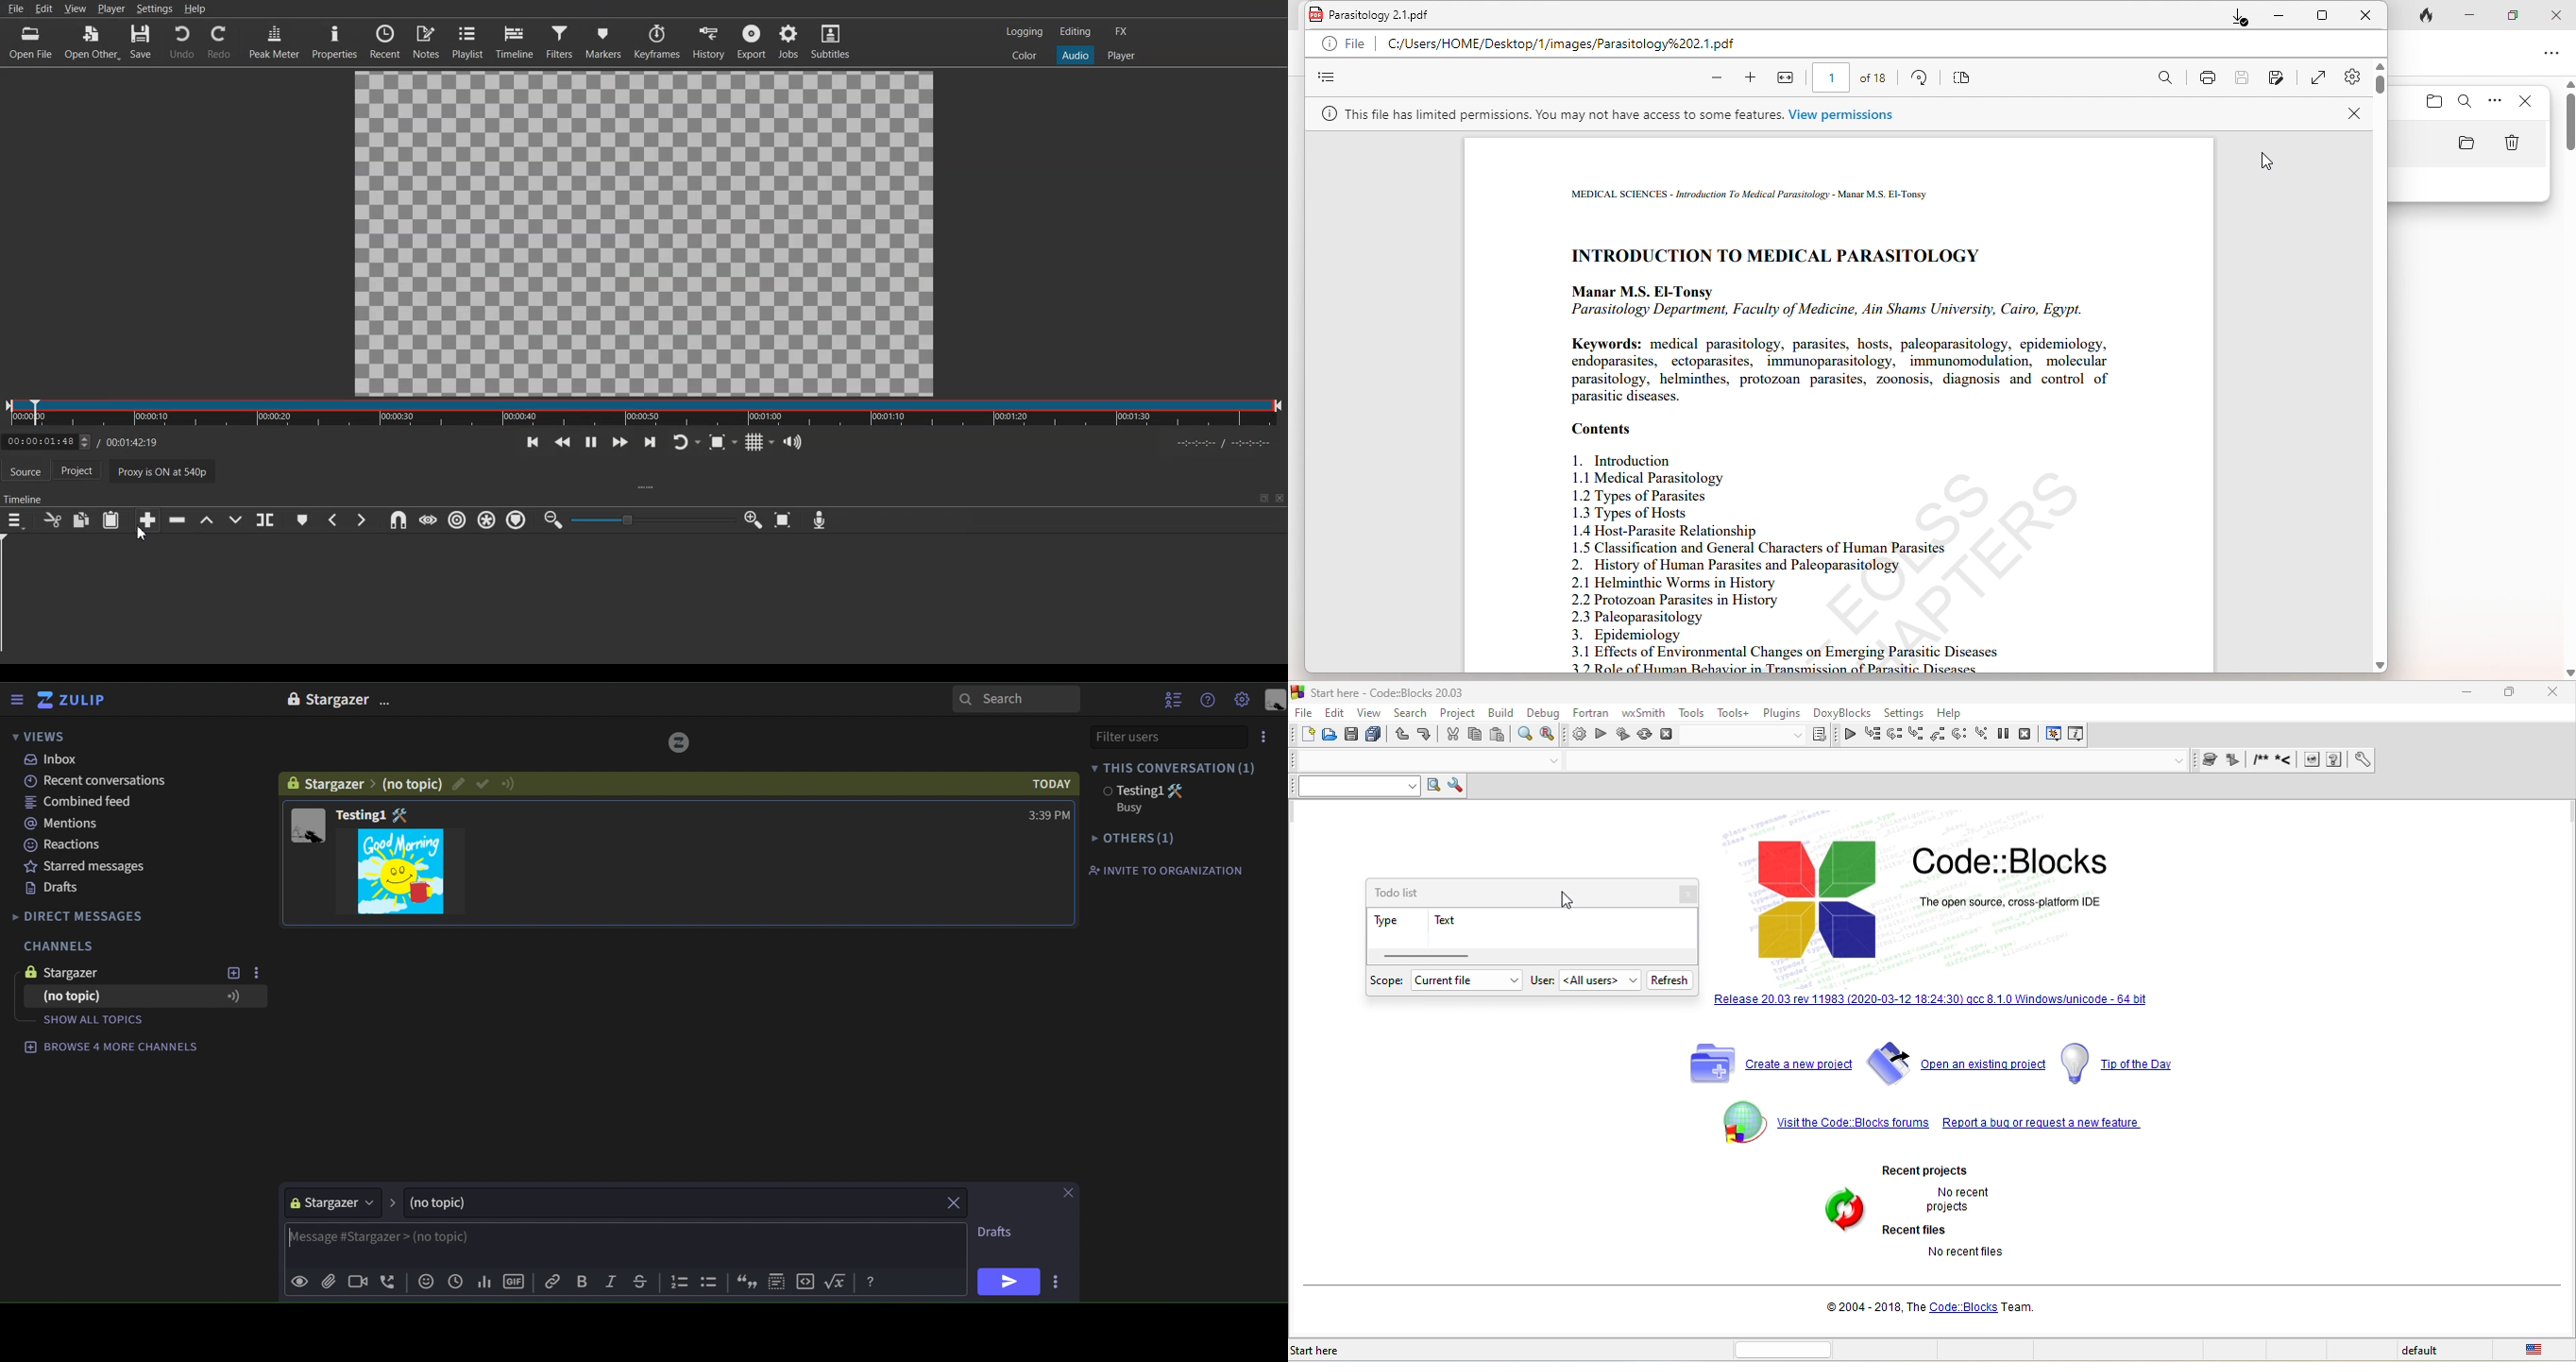  Describe the element at coordinates (1172, 871) in the screenshot. I see `Invite to organization` at that location.